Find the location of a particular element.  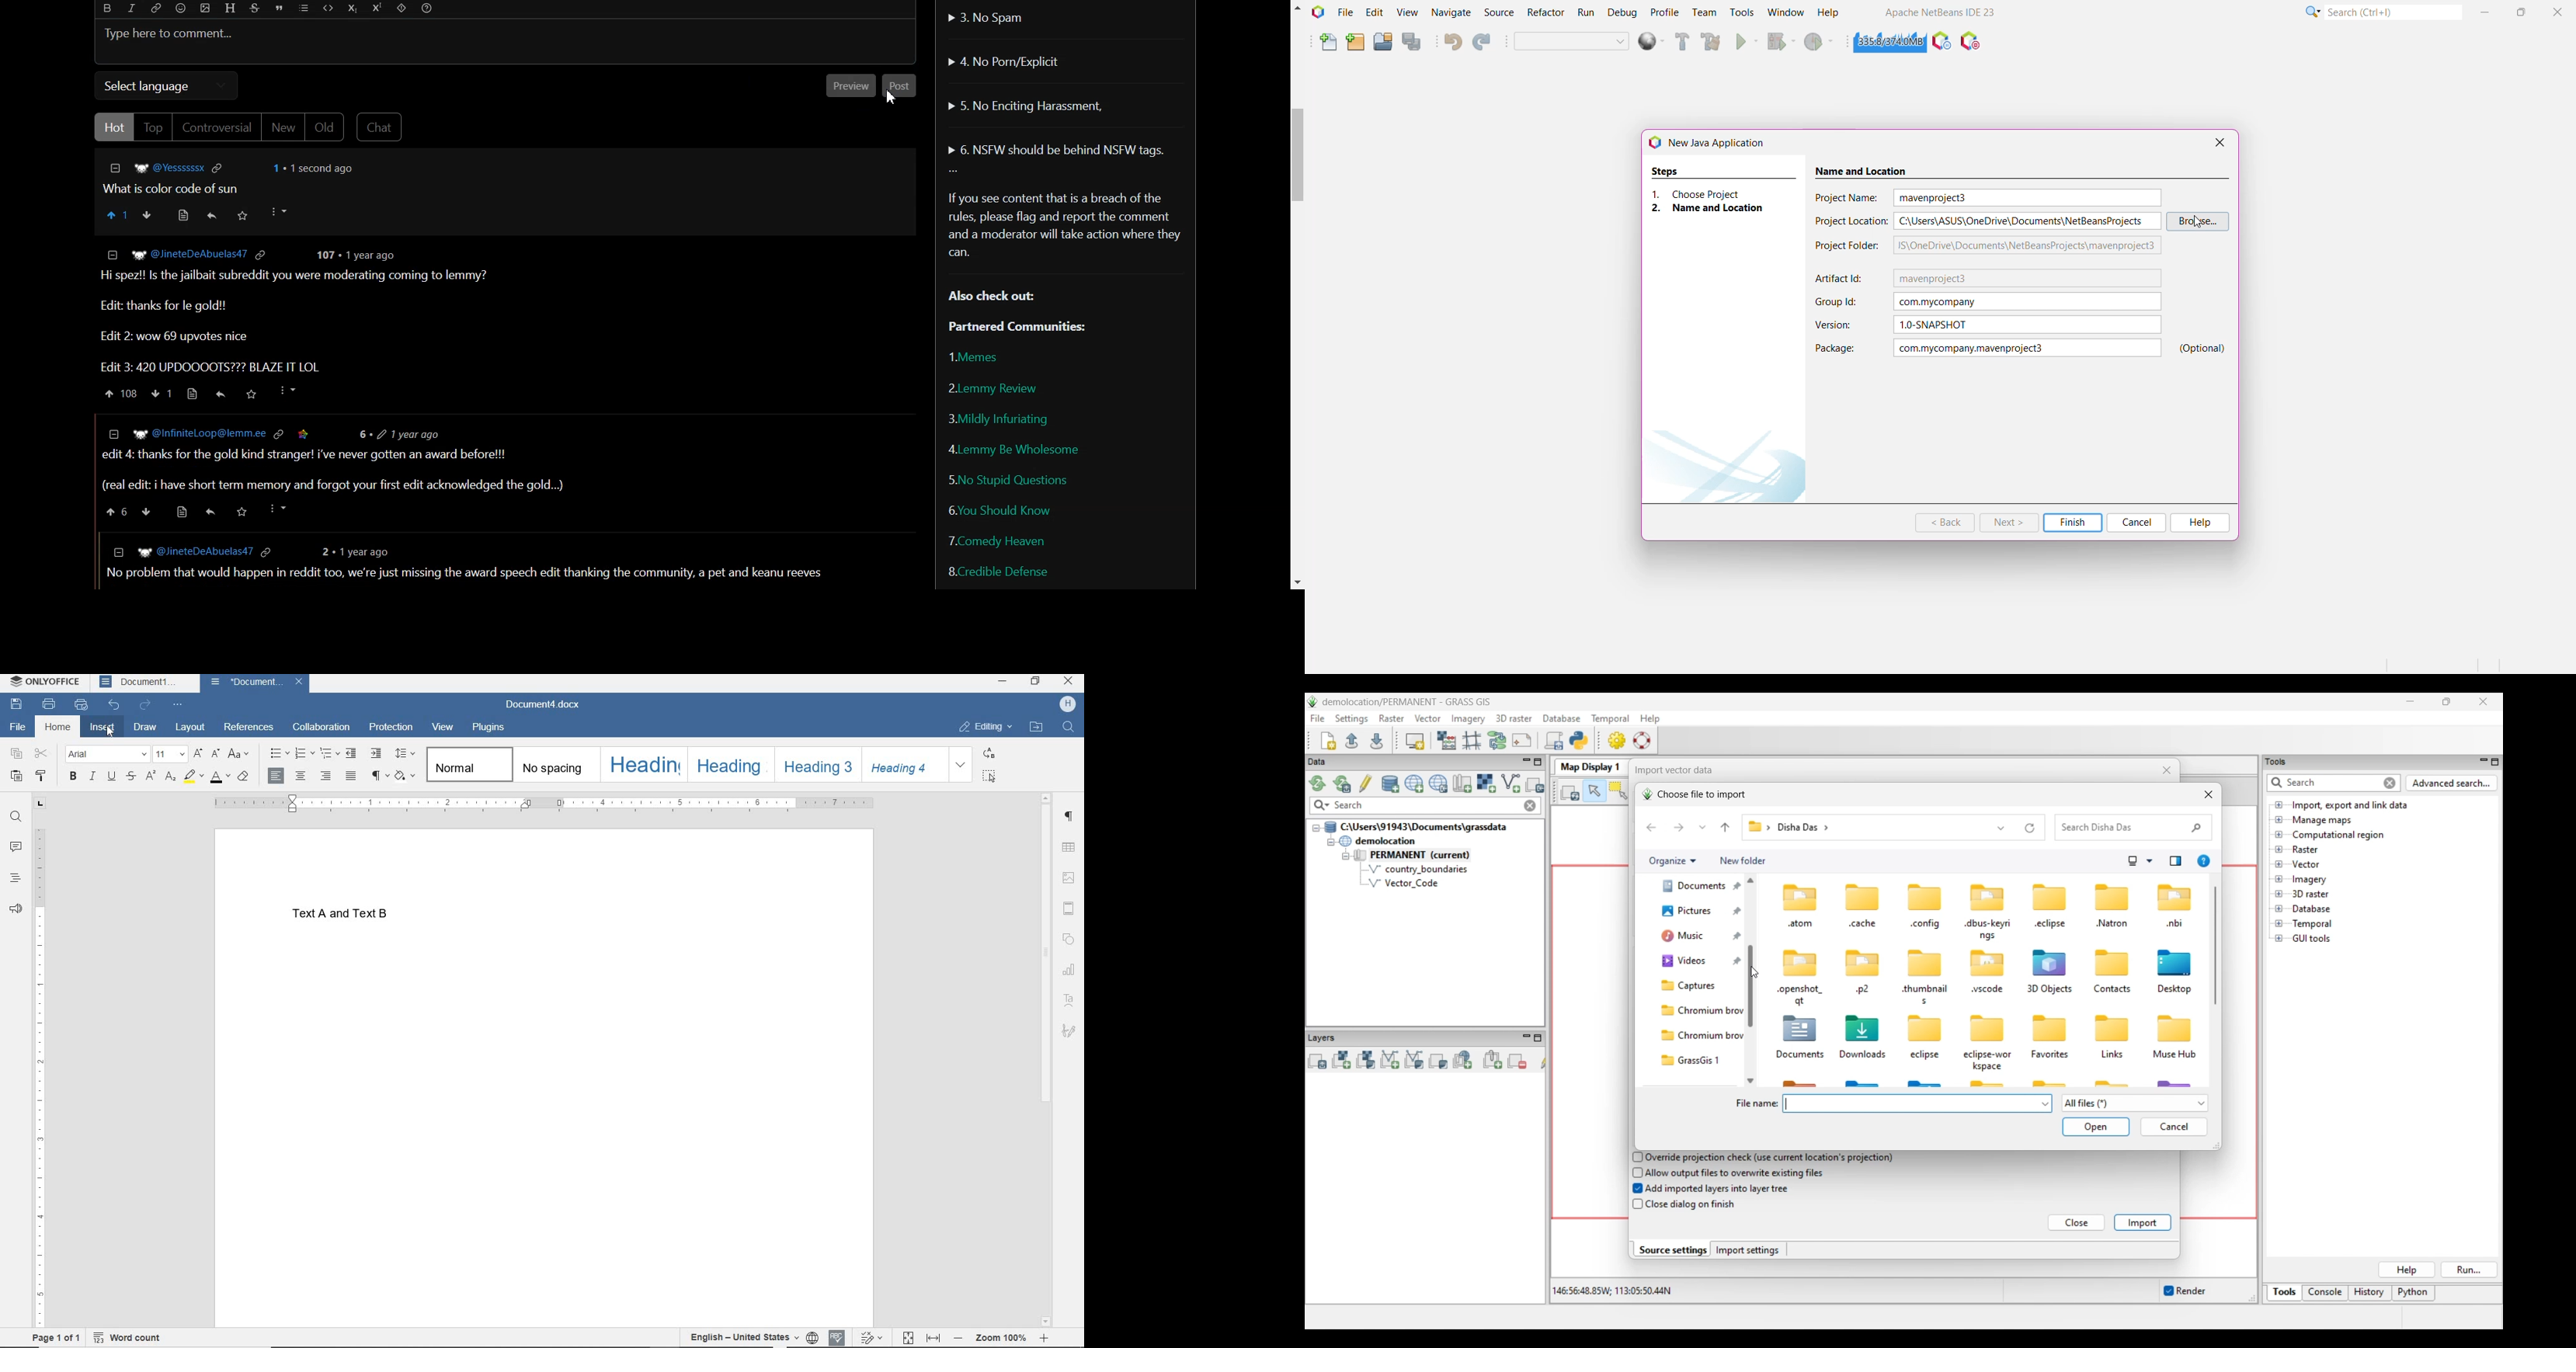

You Should Know is located at coordinates (999, 509).